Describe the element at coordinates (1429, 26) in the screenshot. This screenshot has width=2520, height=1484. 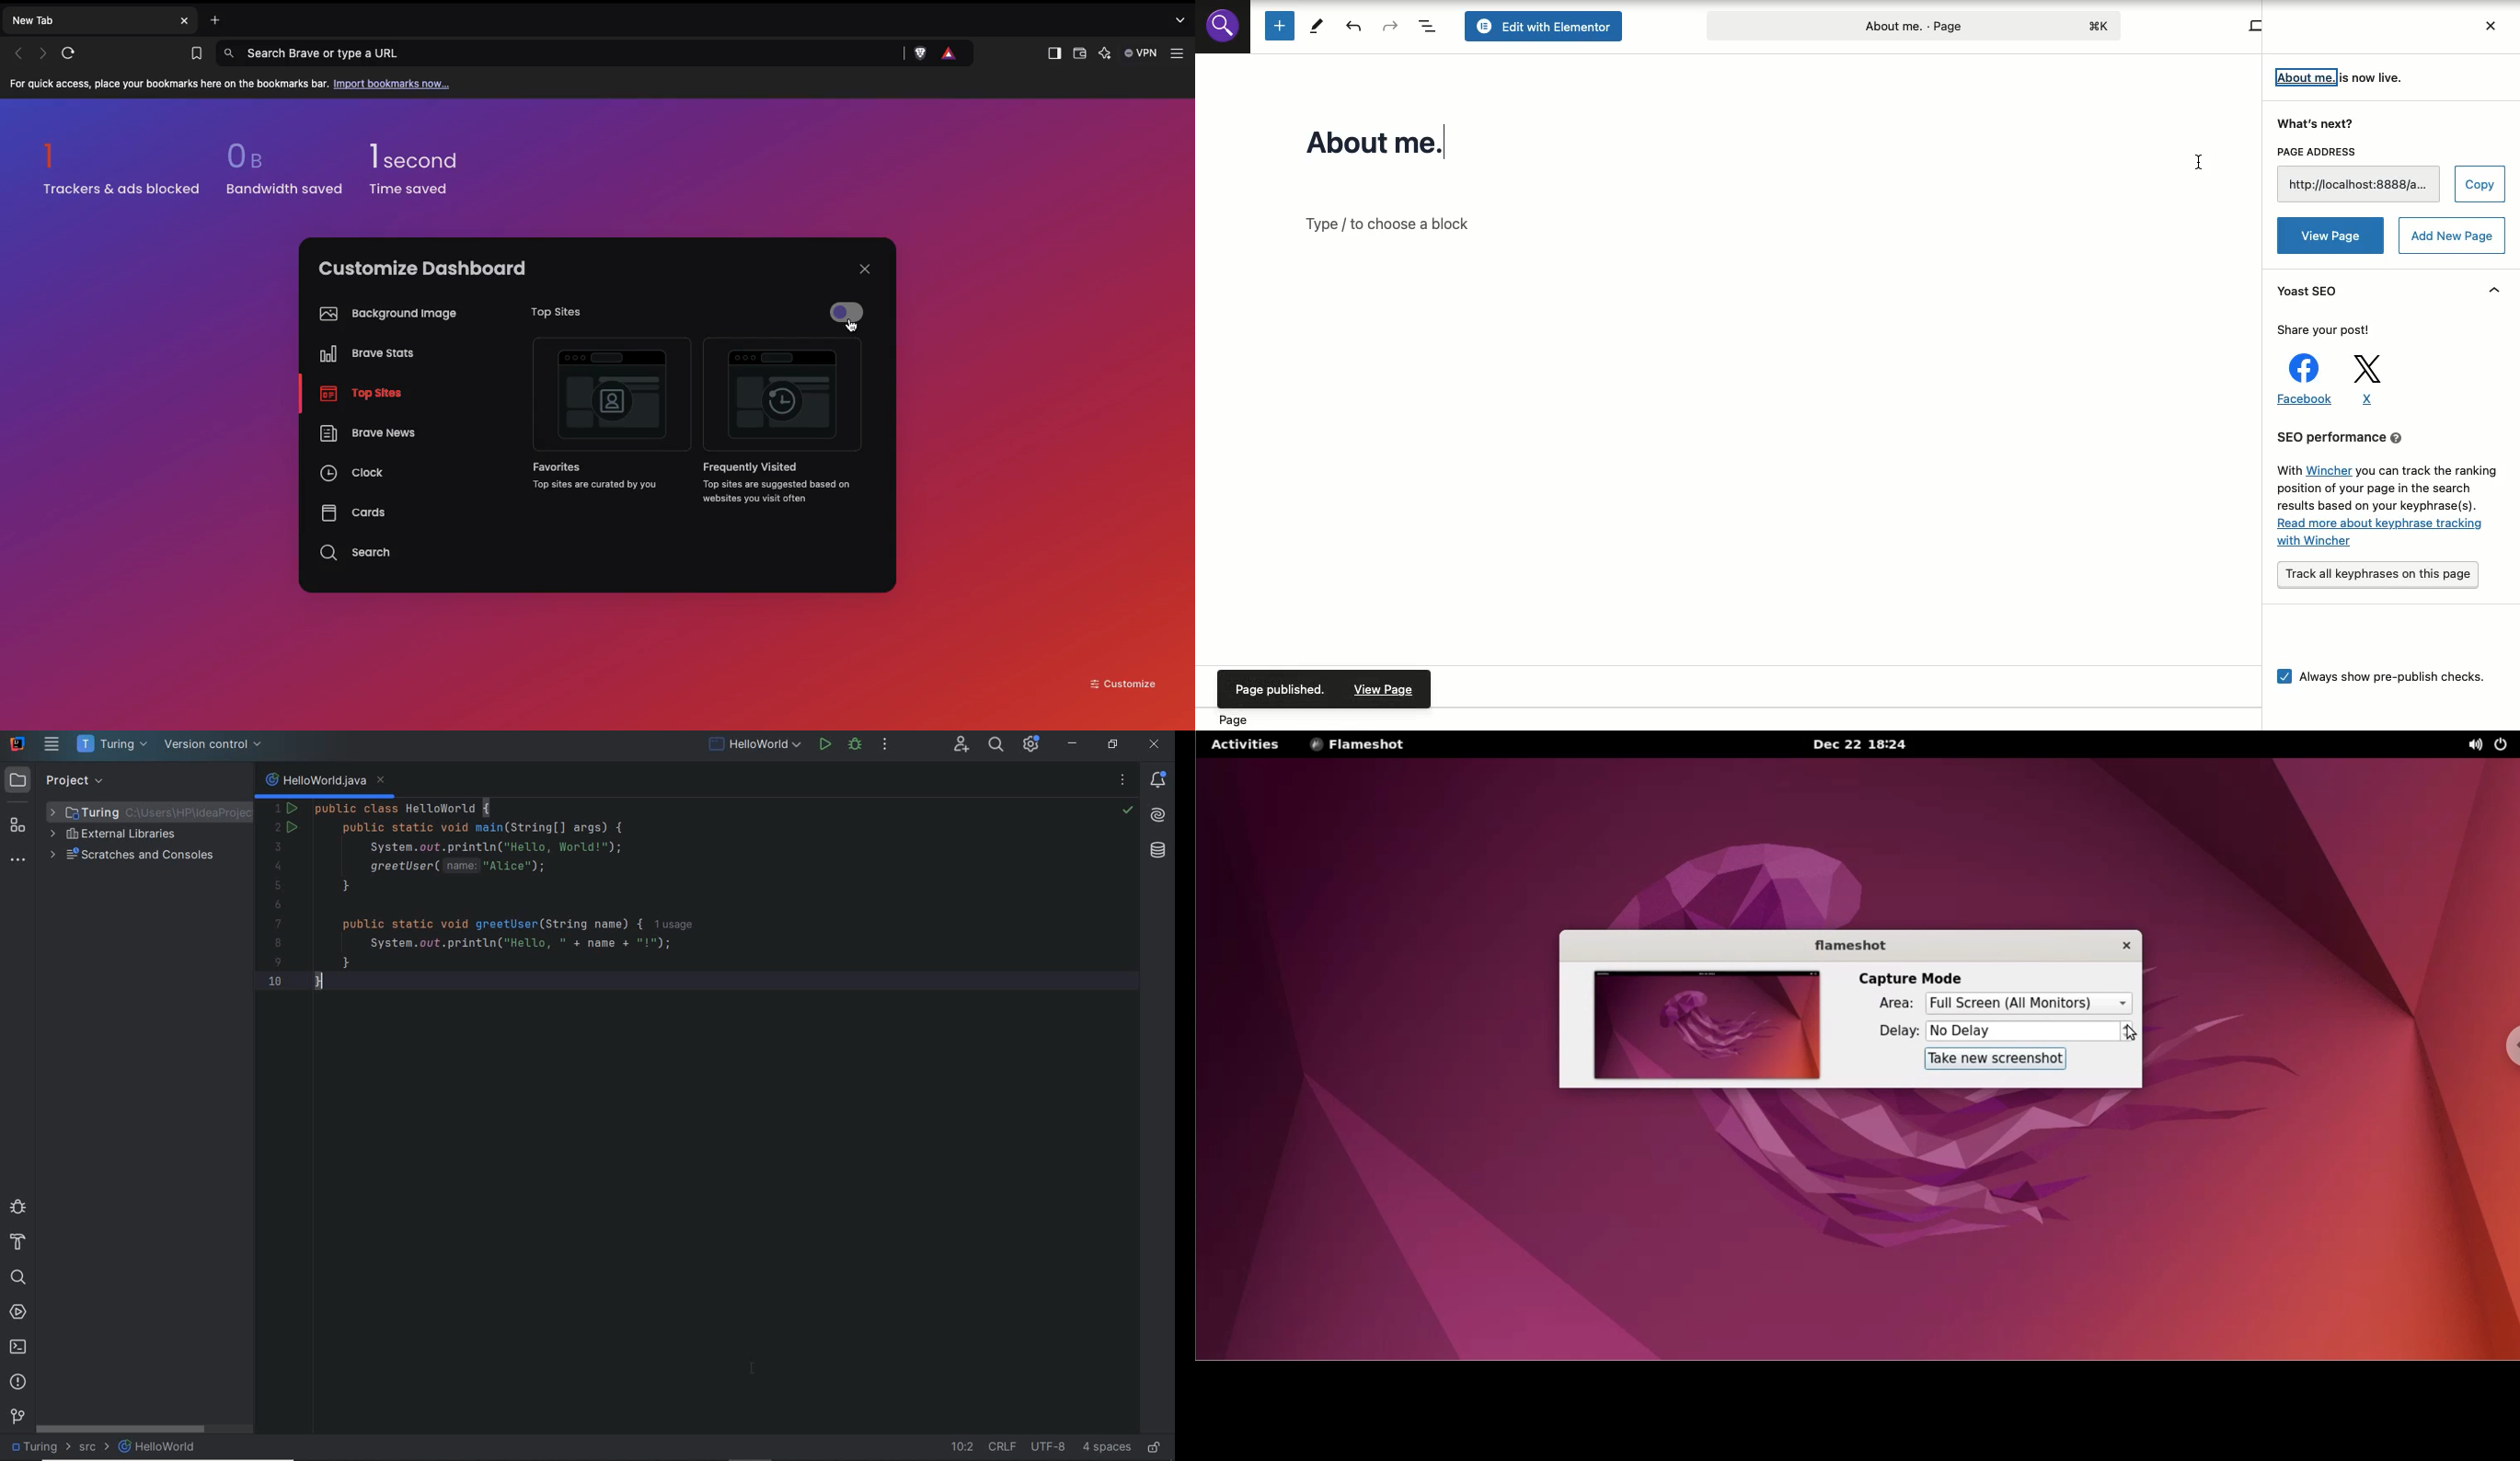
I see `Document overview` at that location.